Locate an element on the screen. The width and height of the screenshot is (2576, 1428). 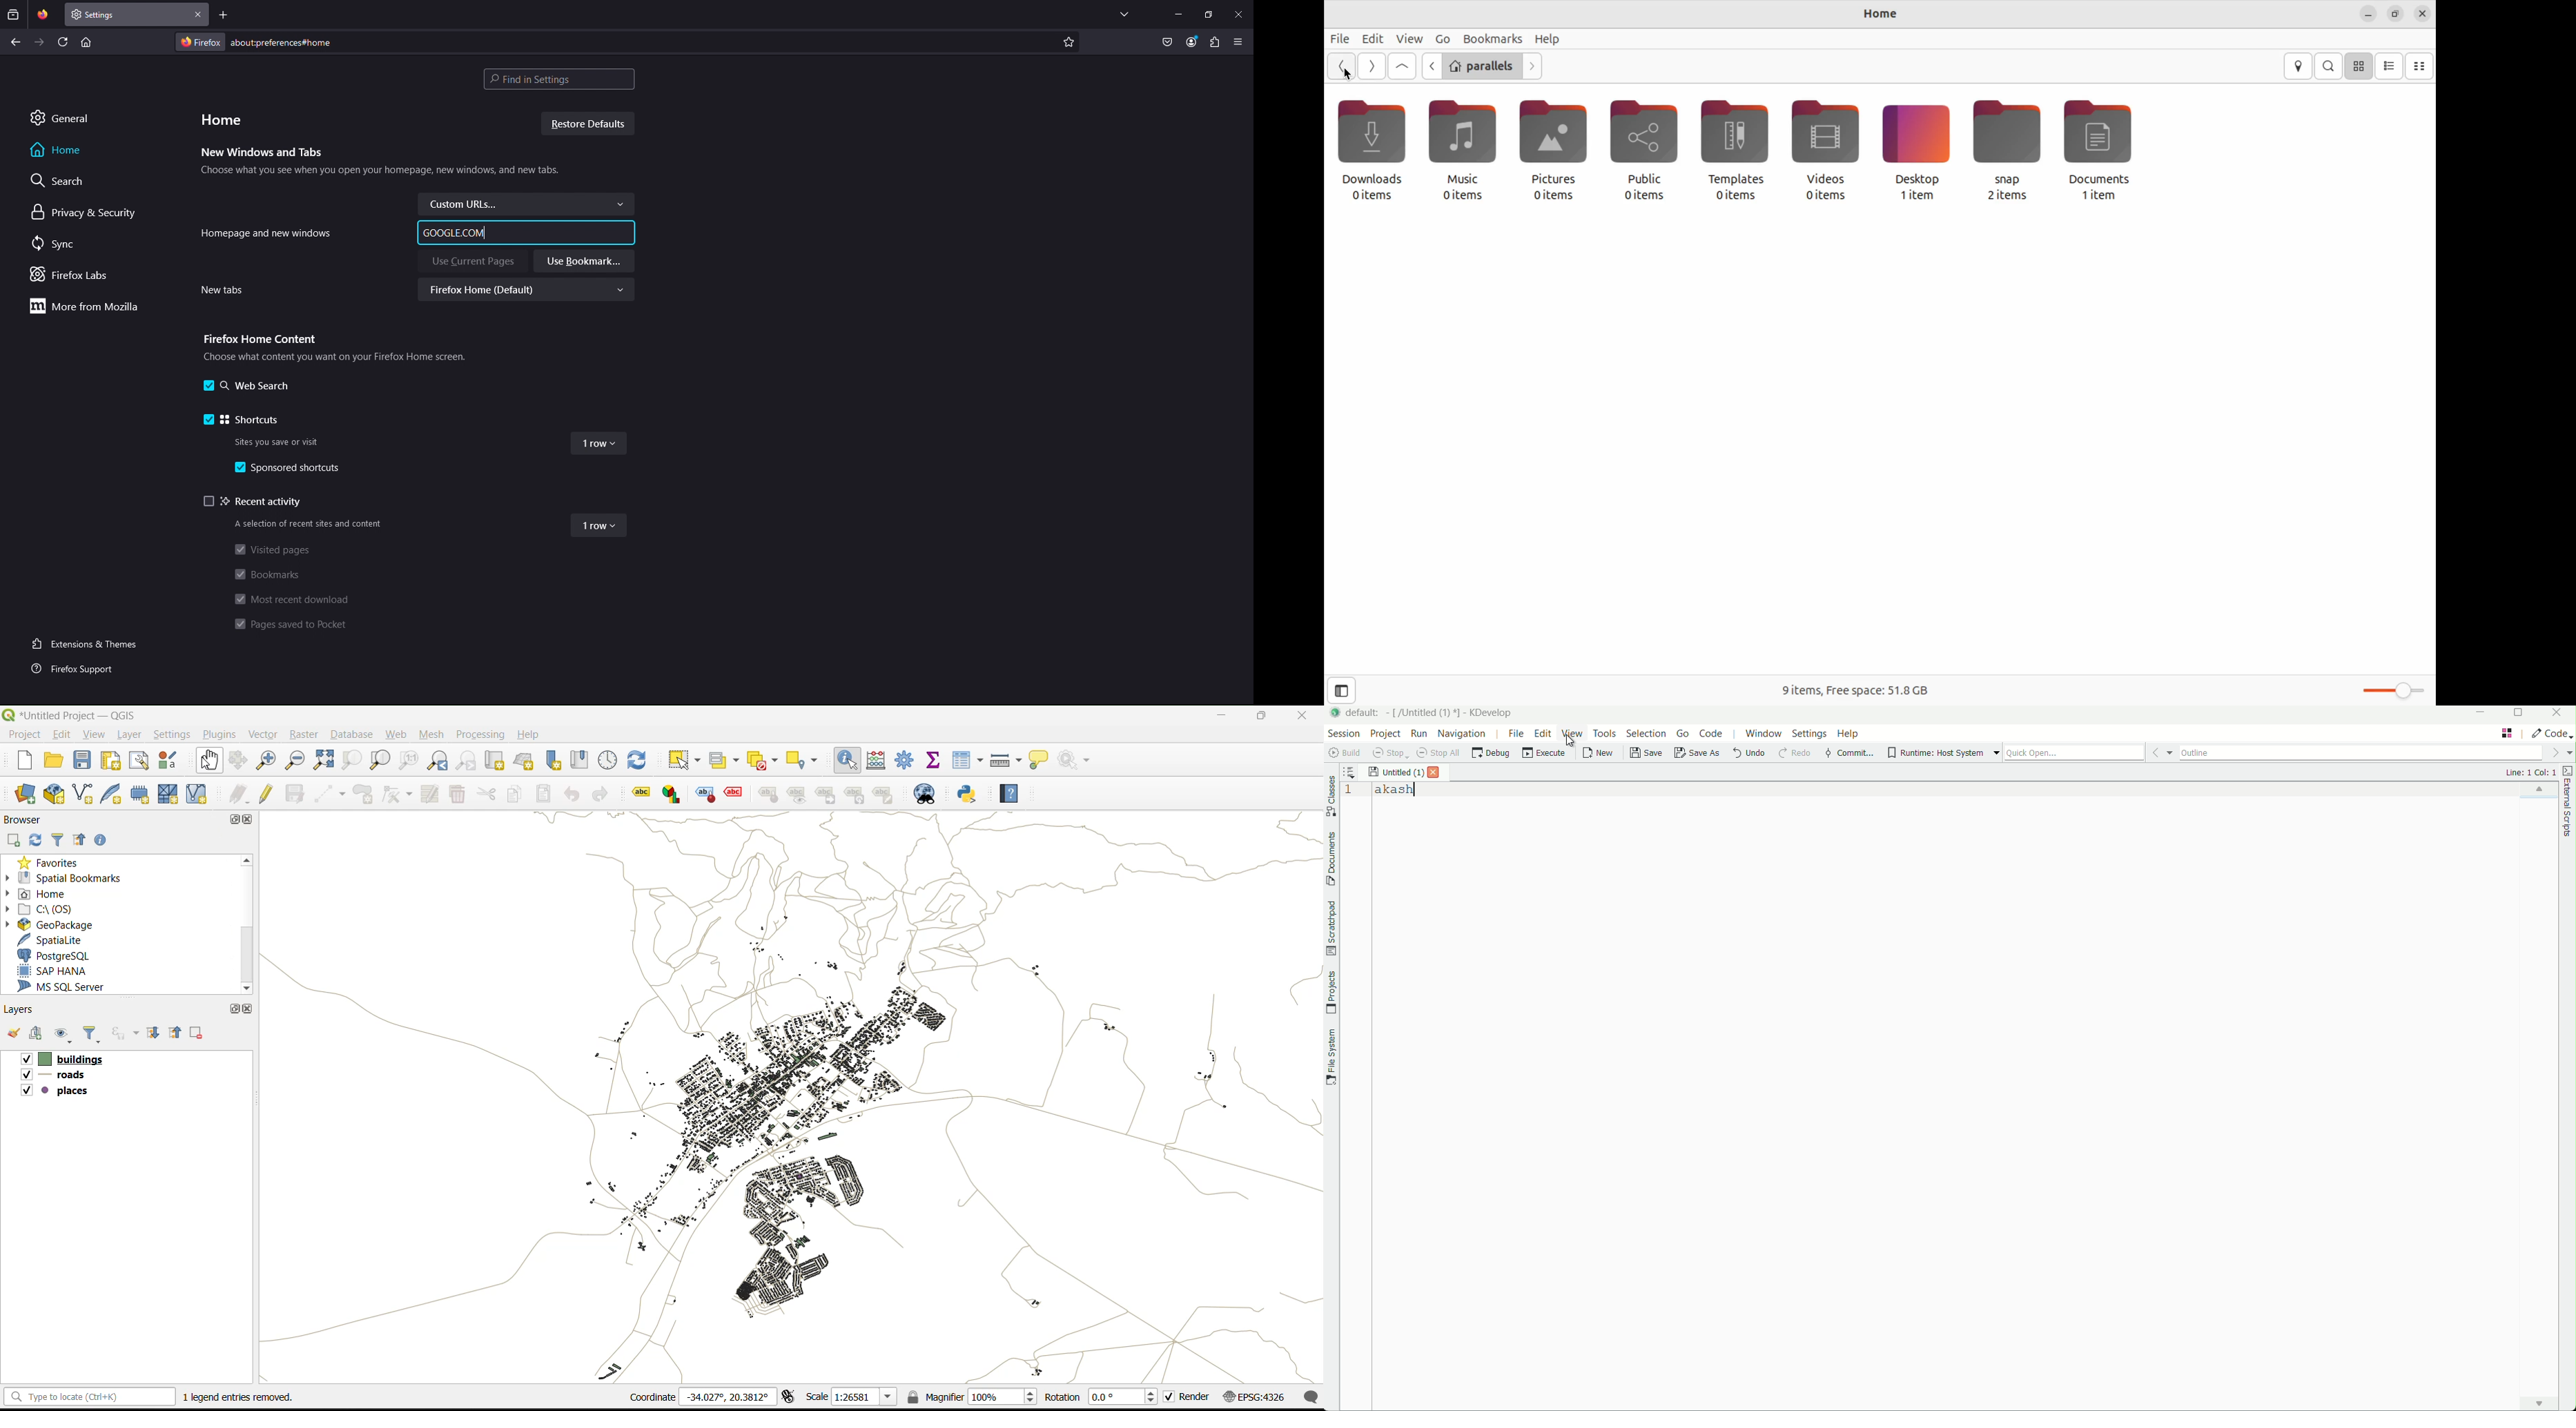
line: 1 col: 1 is located at coordinates (2530, 773).